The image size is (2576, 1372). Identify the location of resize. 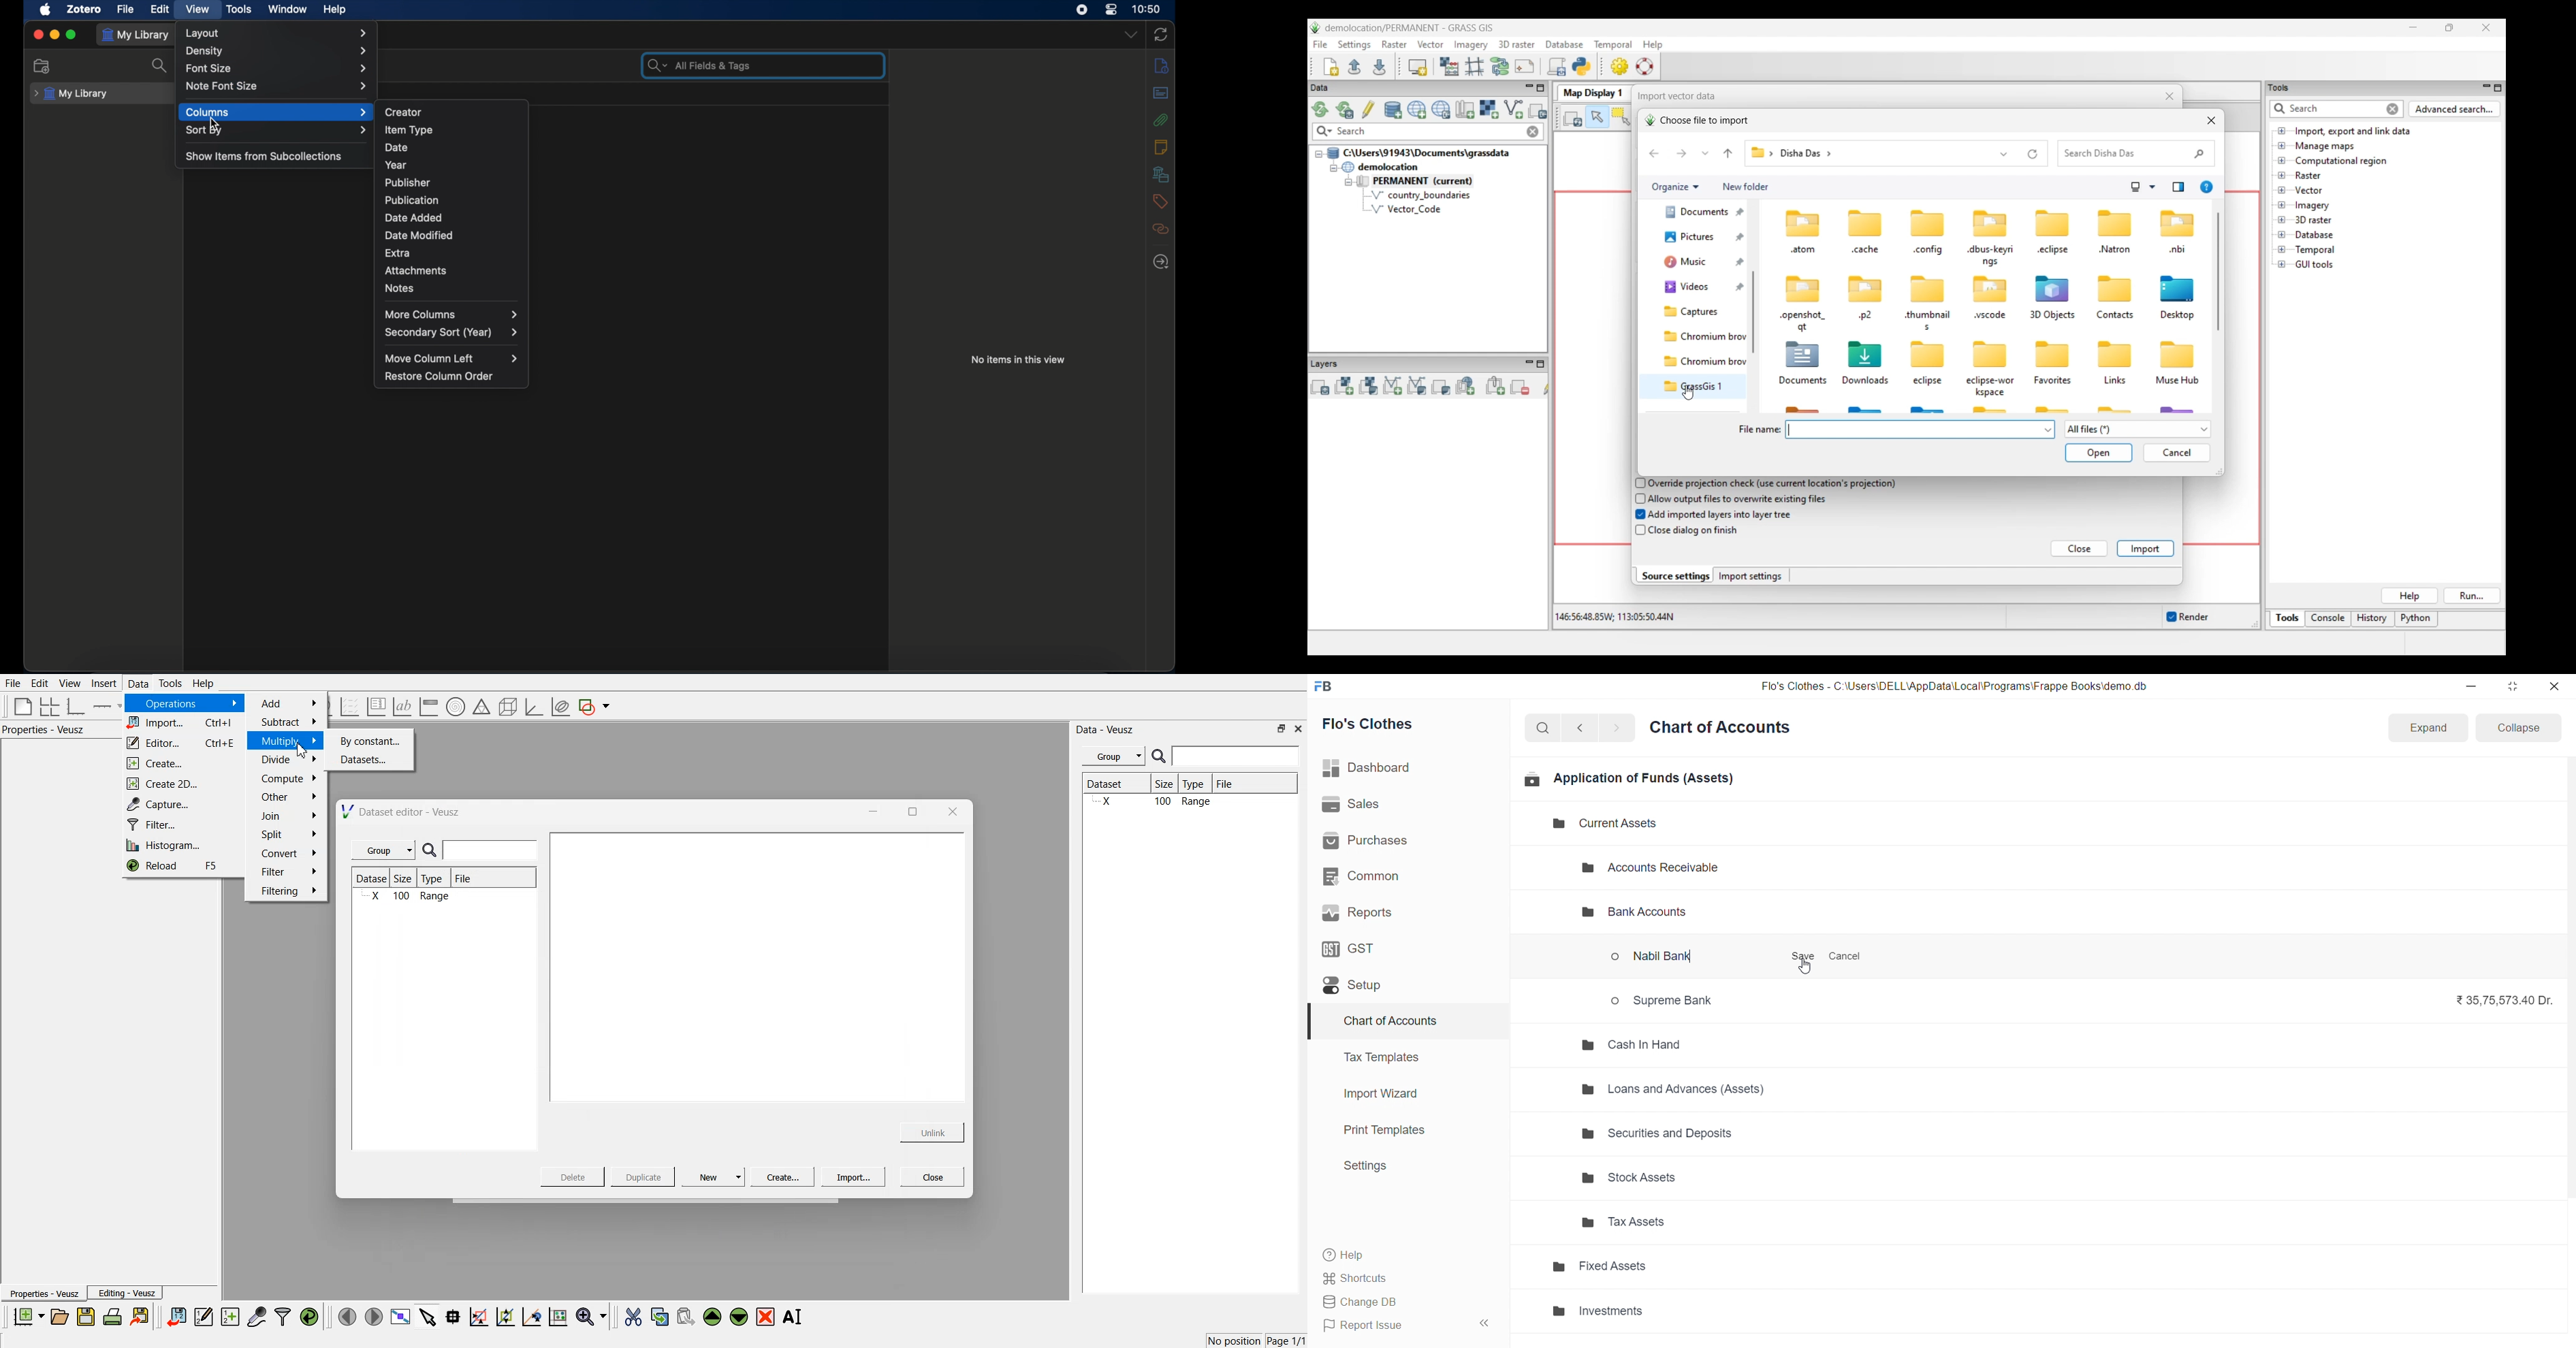
(2512, 686).